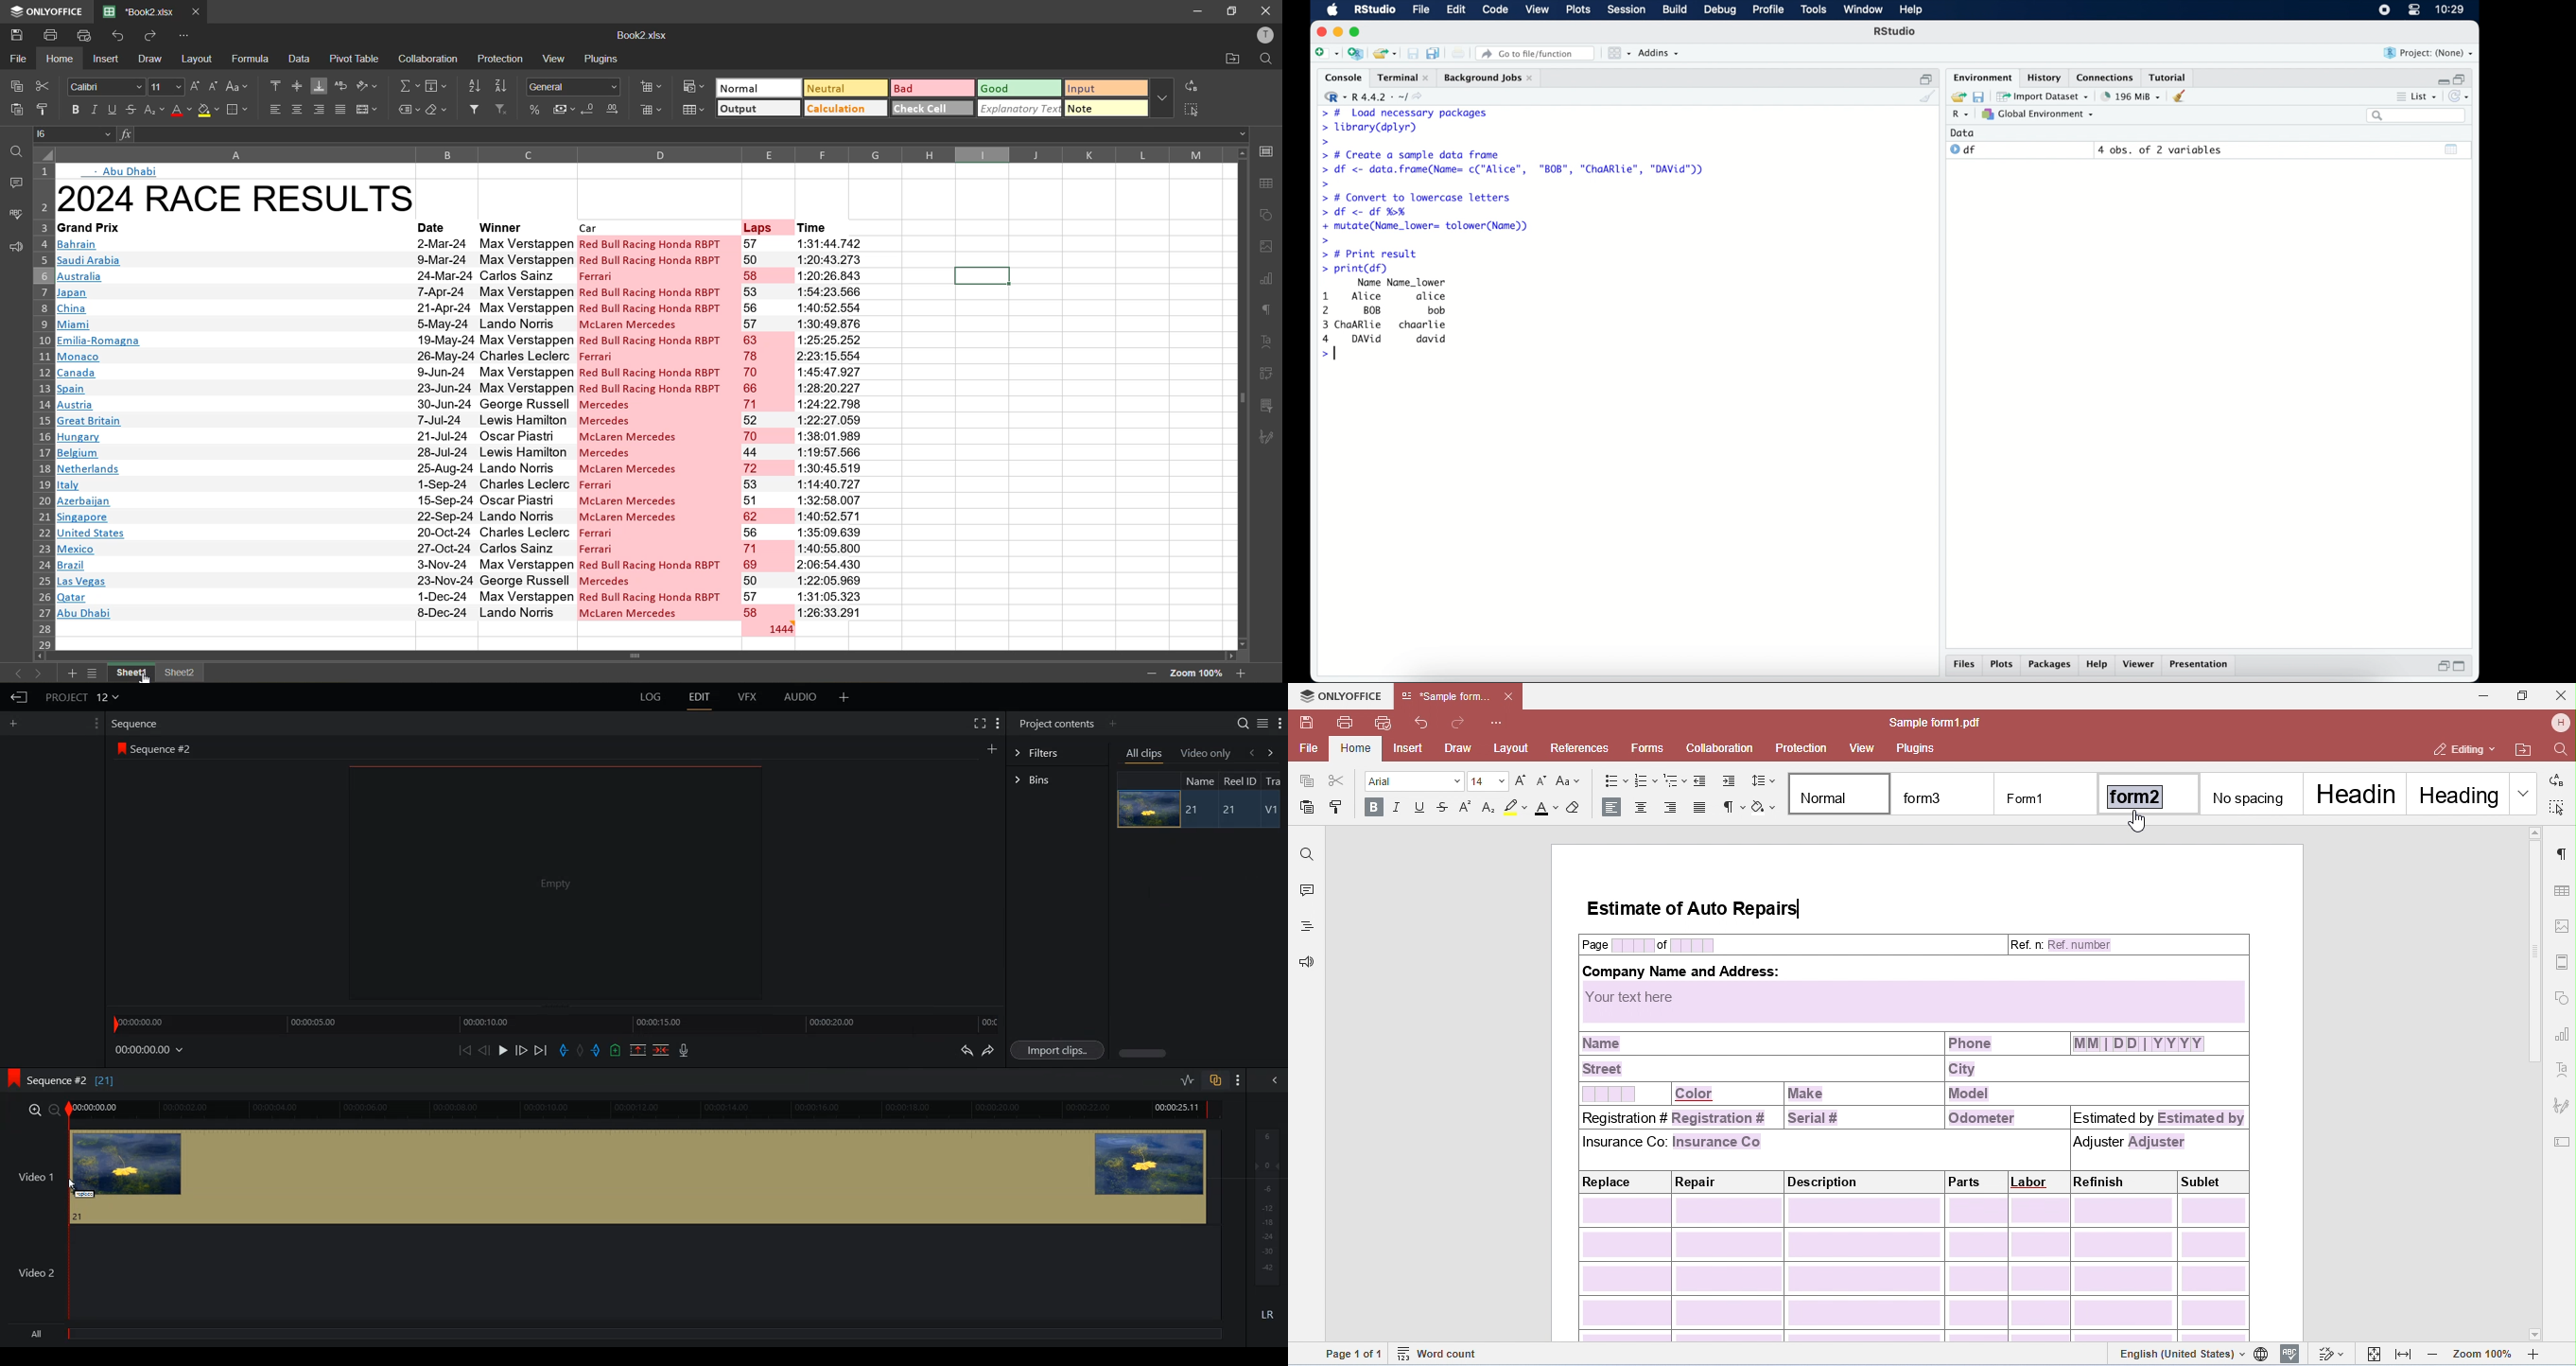 The image size is (2576, 1372). What do you see at coordinates (2461, 97) in the screenshot?
I see `refresh` at bounding box center [2461, 97].